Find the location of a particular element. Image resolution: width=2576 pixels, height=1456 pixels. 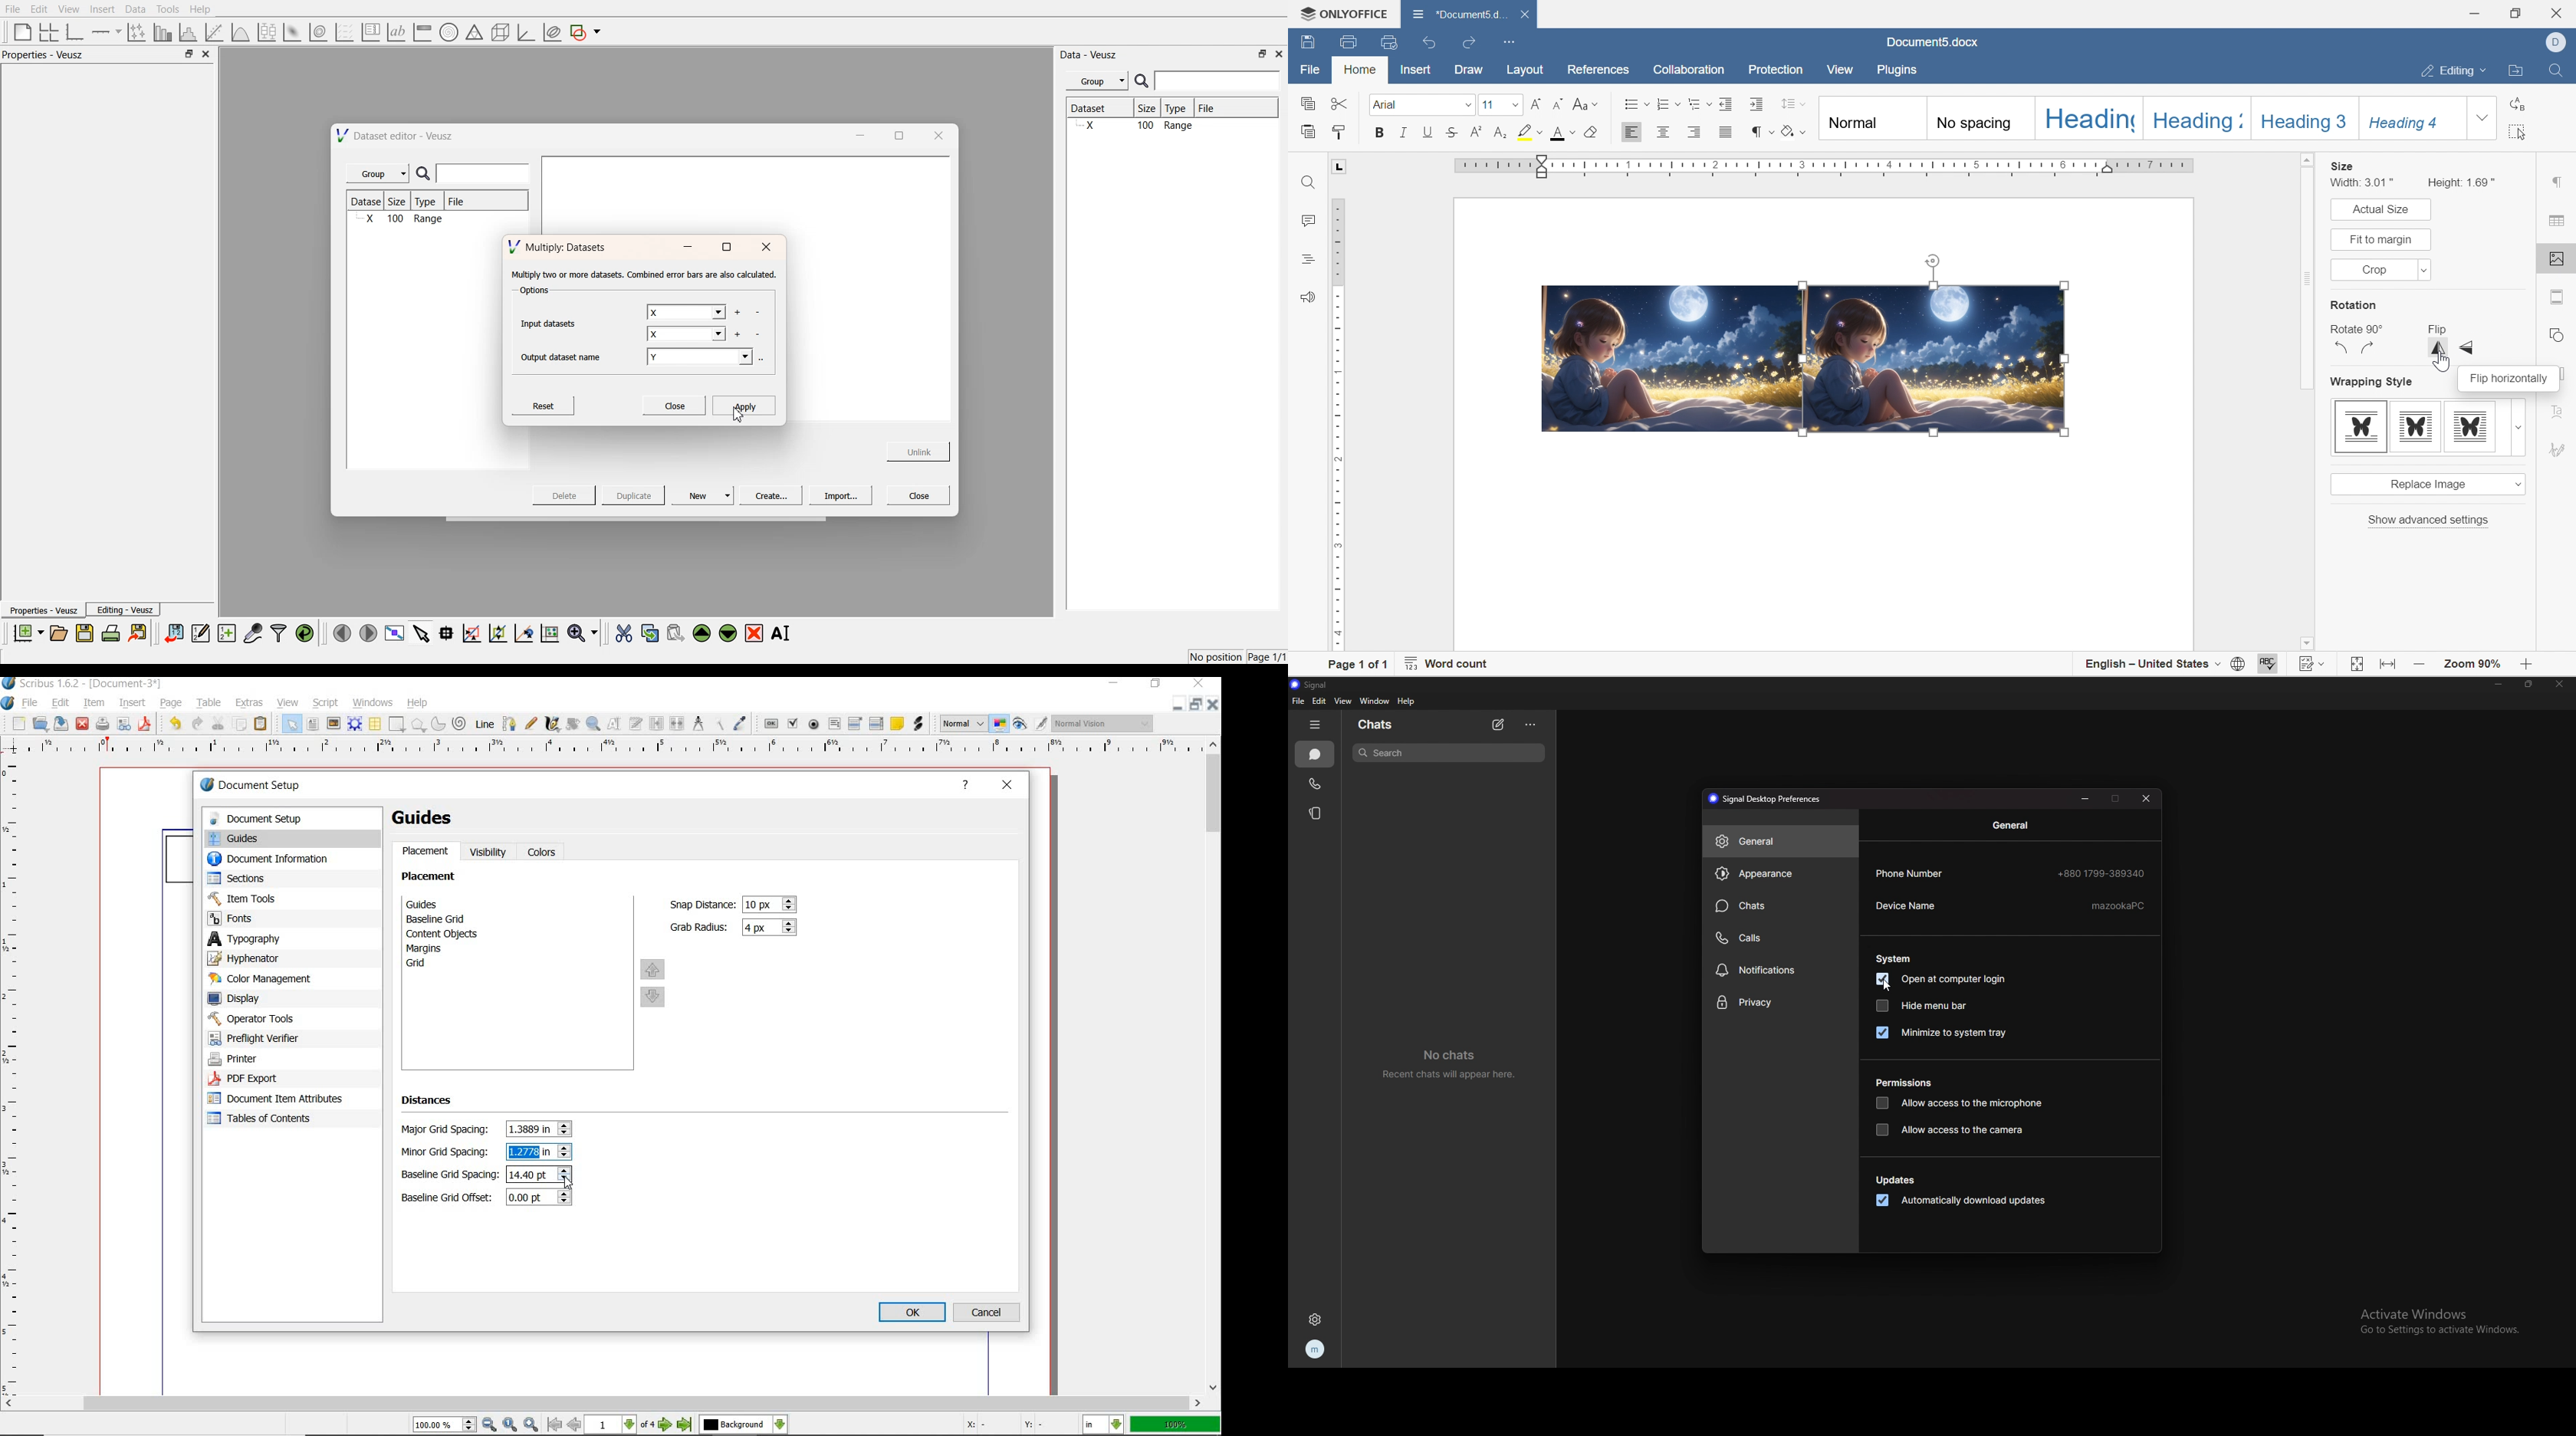

Options is located at coordinates (533, 292).